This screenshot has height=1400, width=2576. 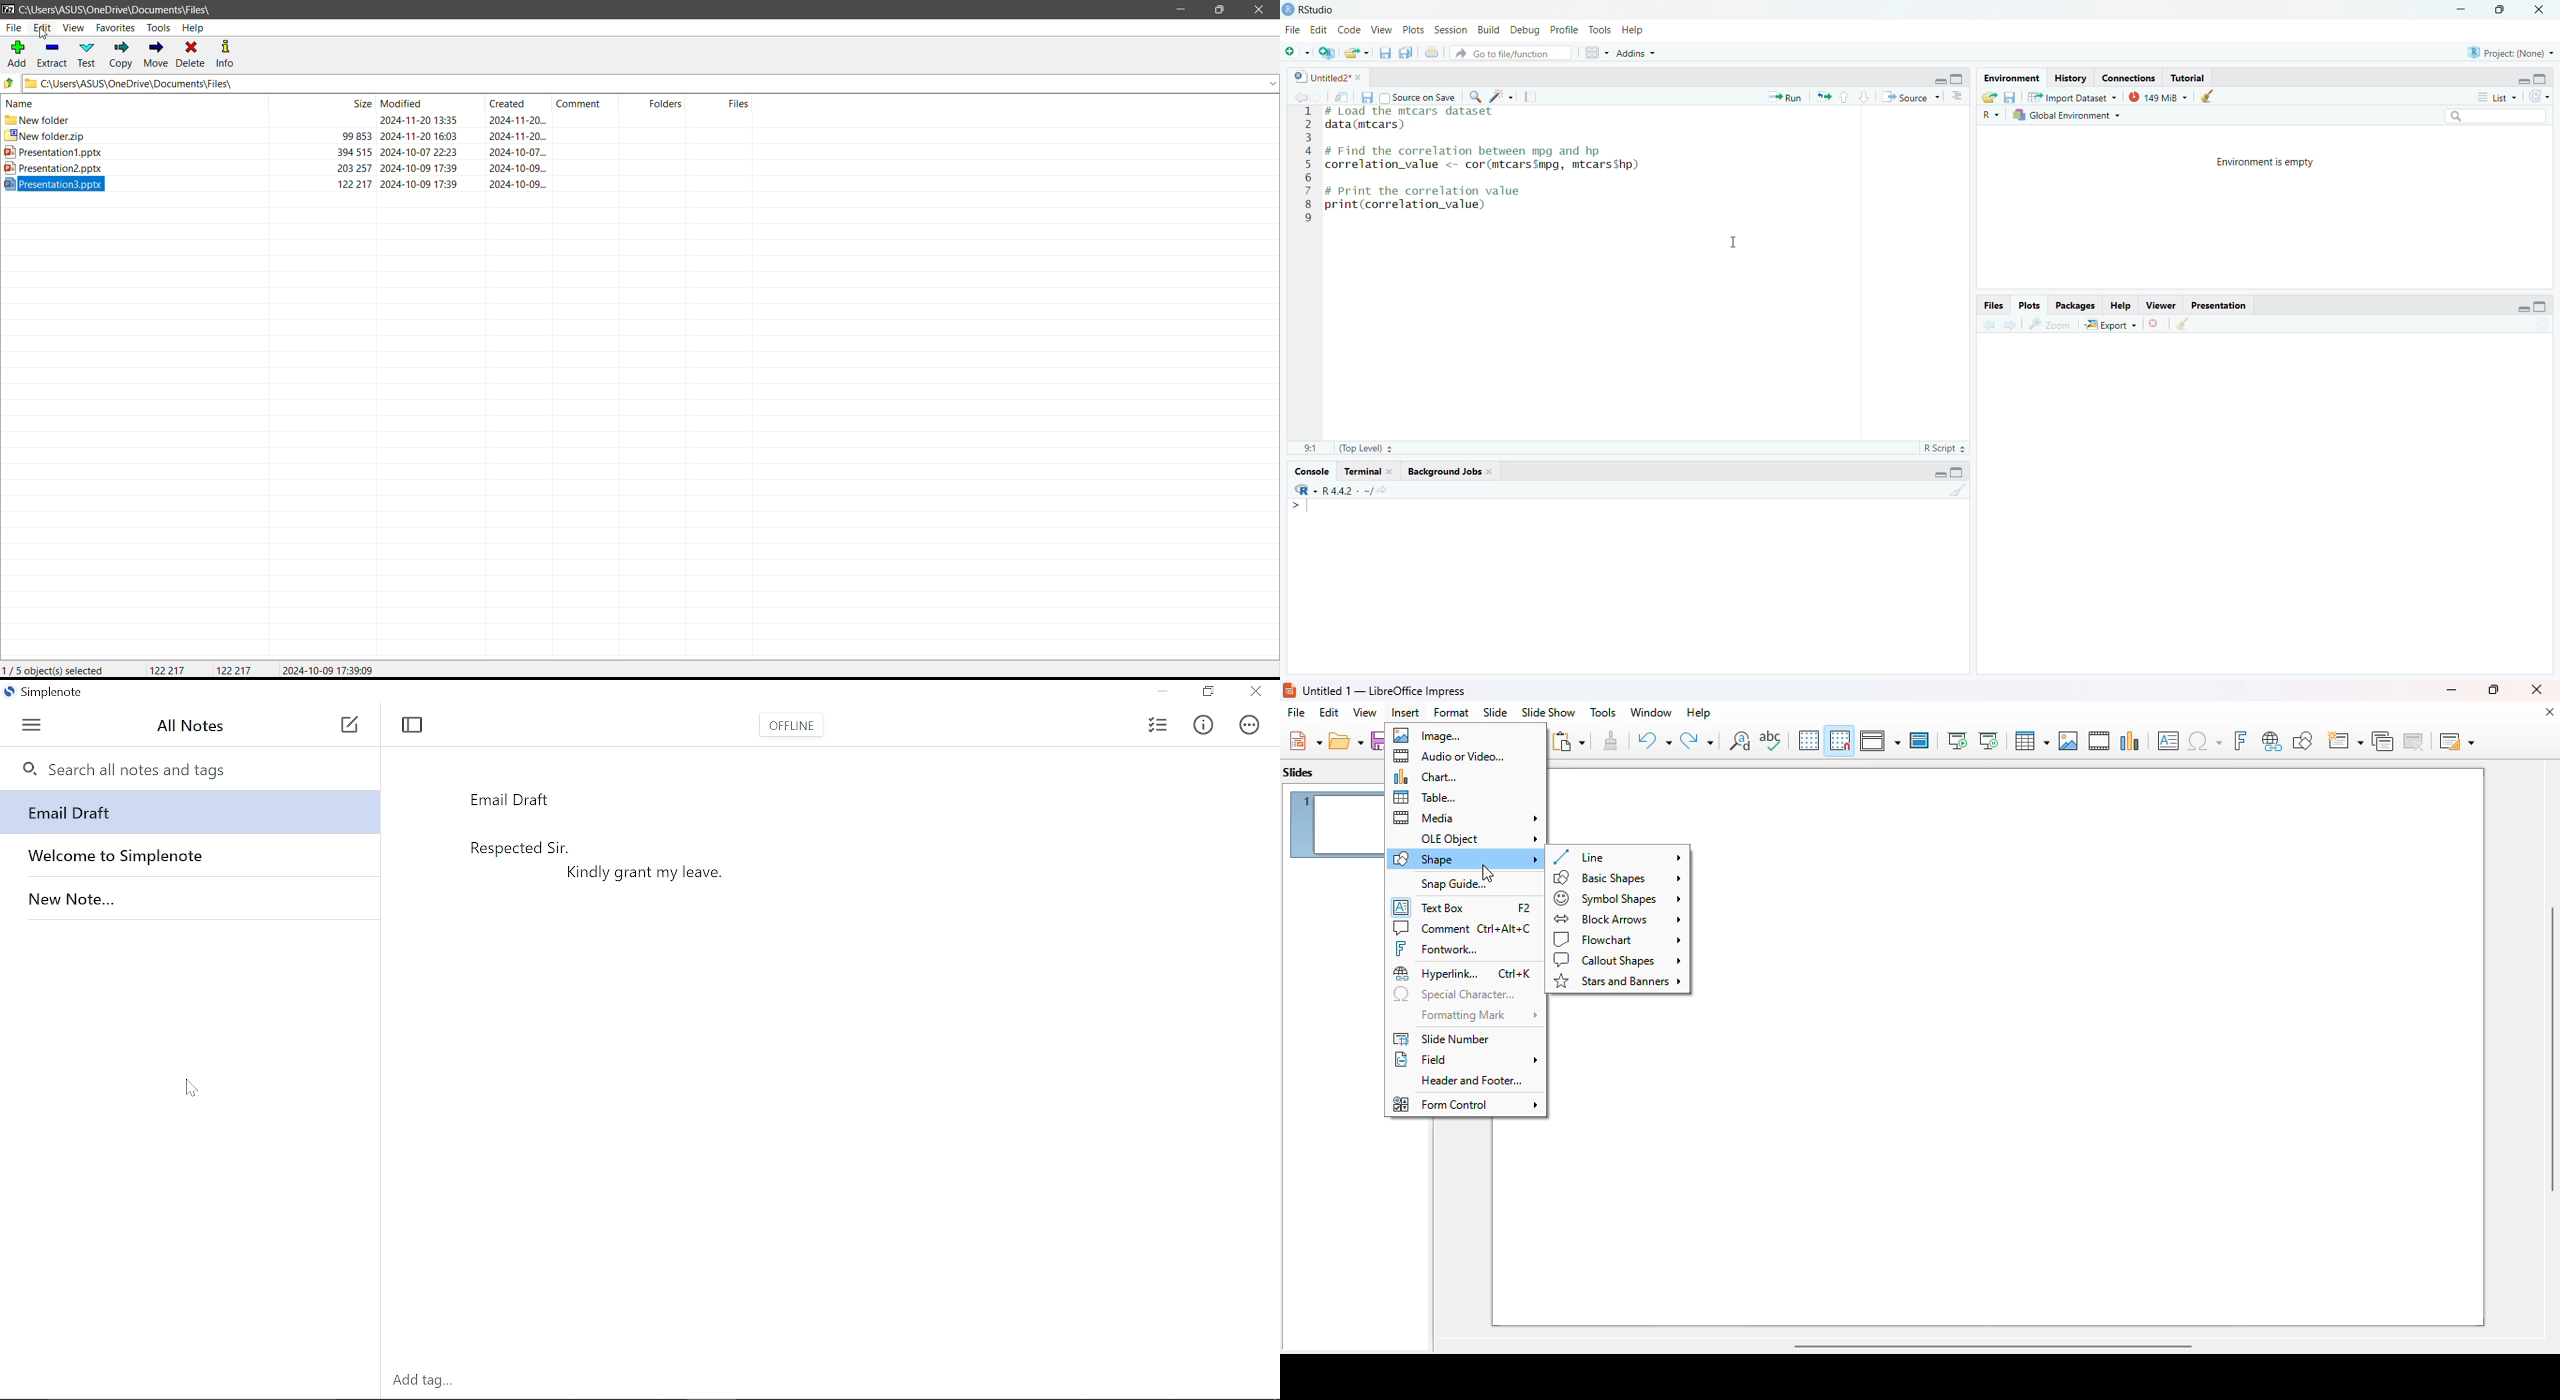 I want to click on Project (None), so click(x=2511, y=53).